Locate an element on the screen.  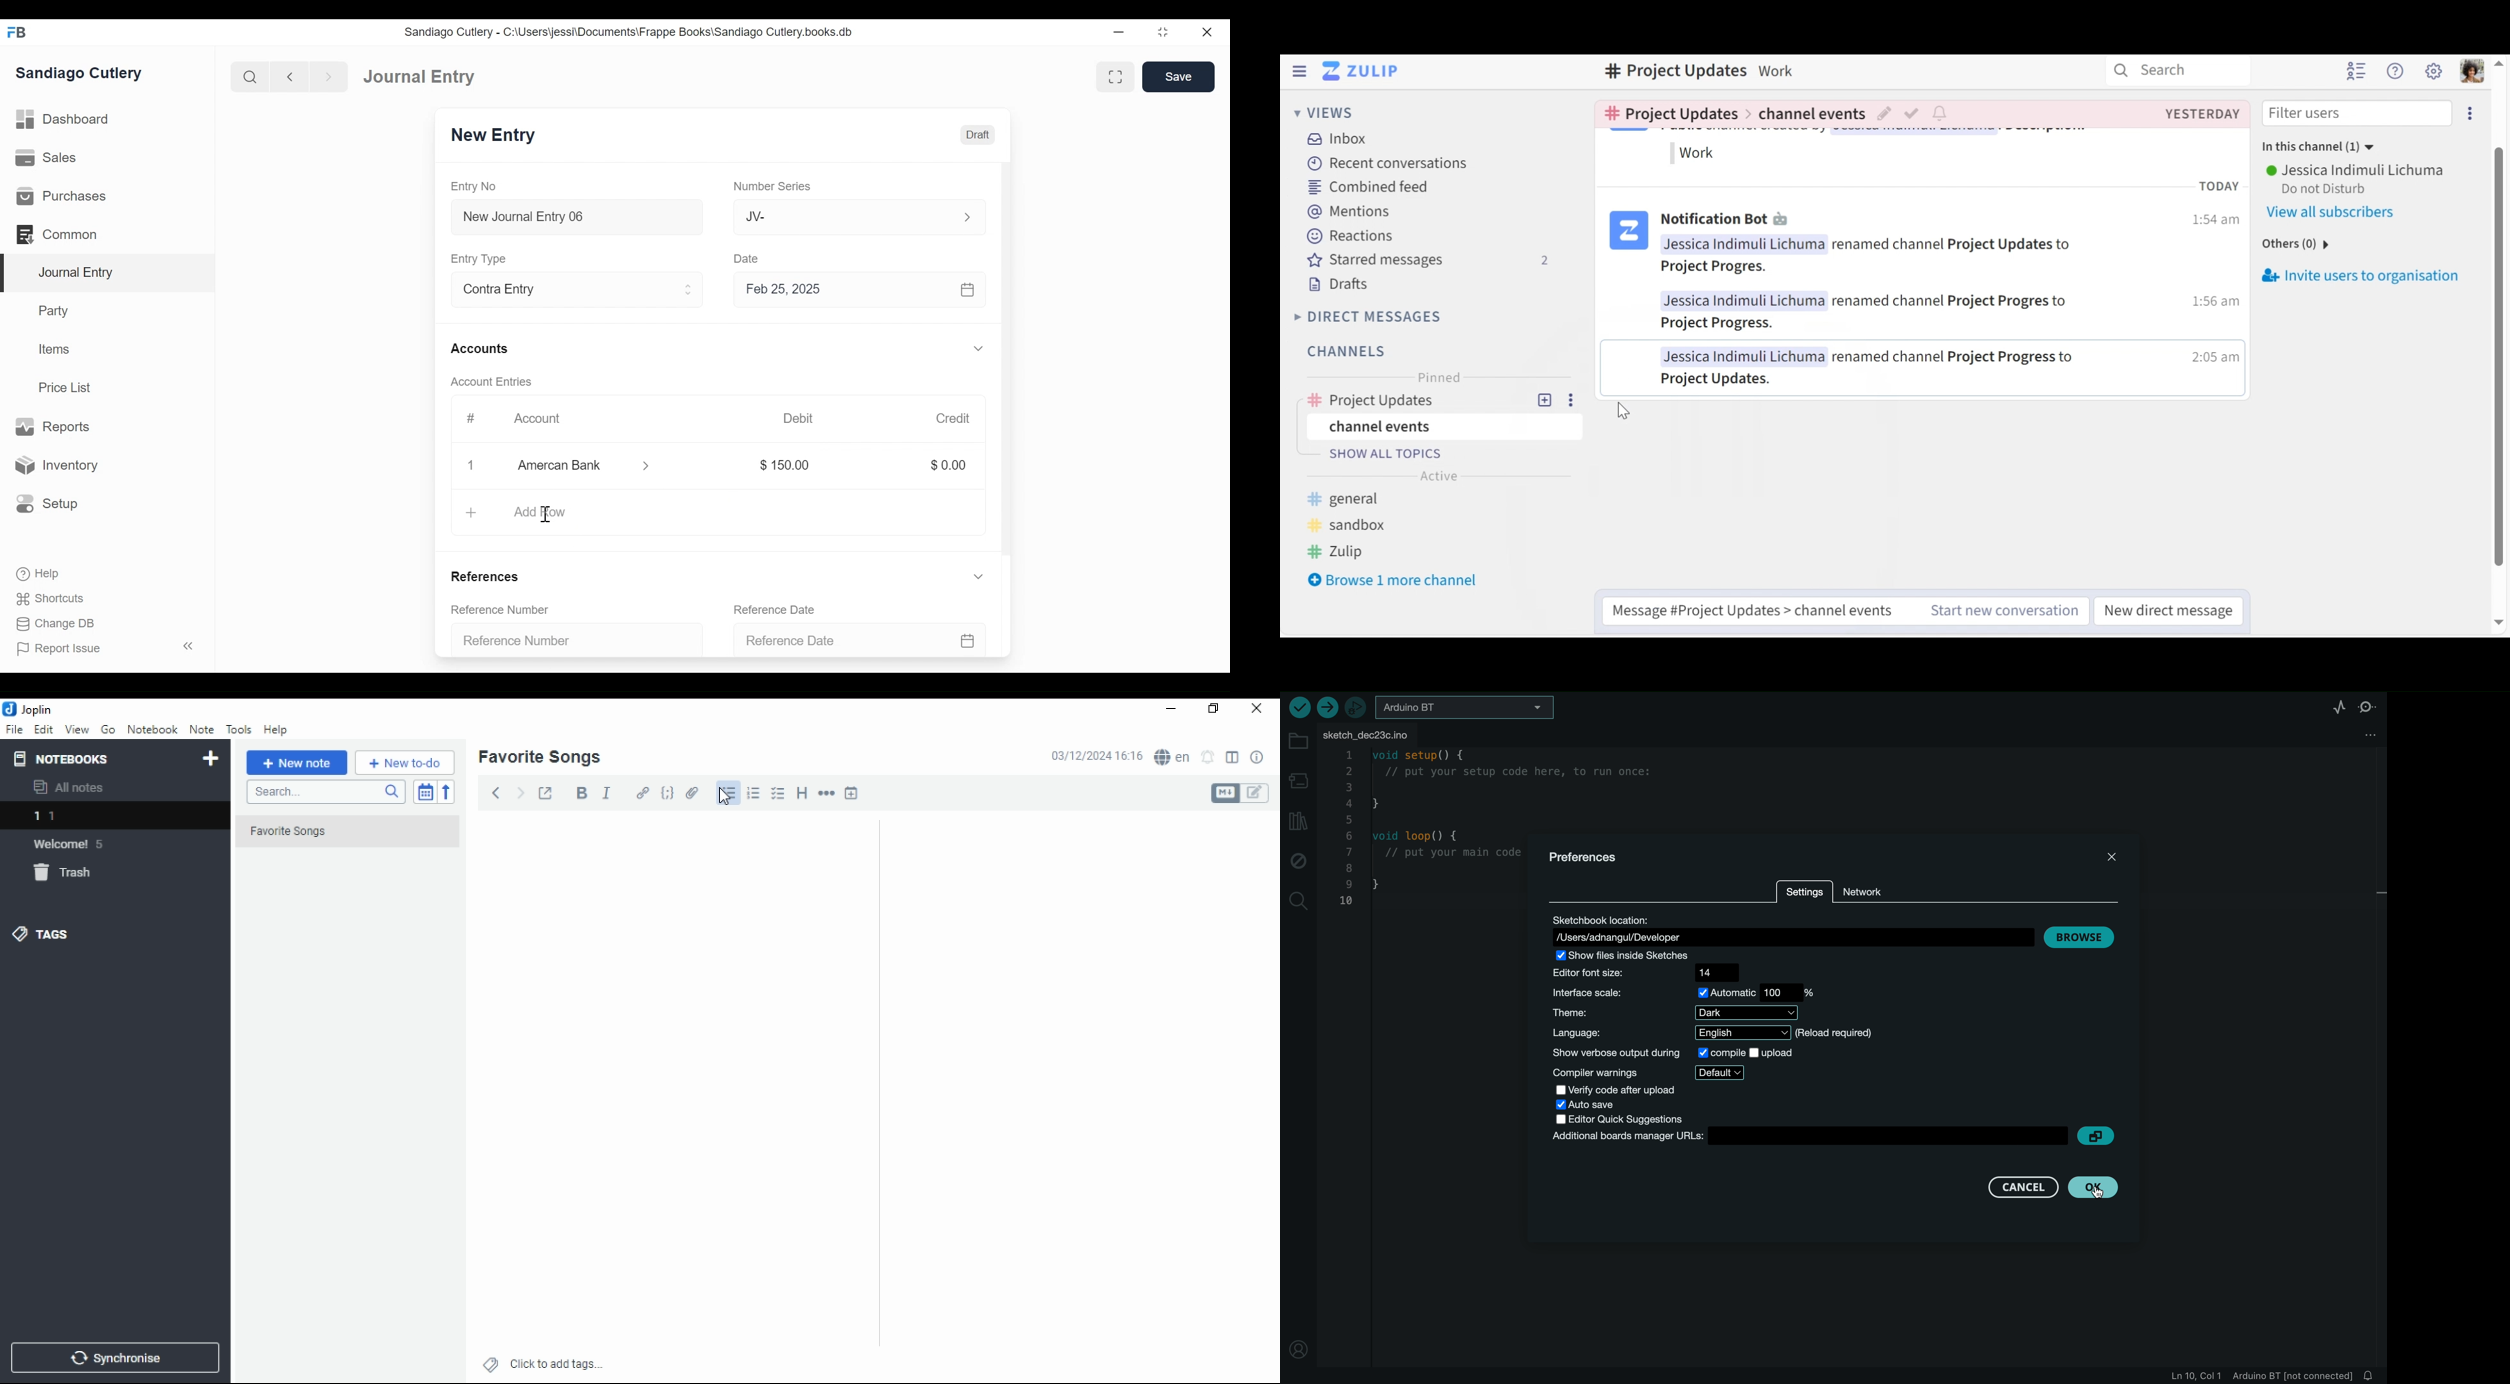
all notes is located at coordinates (74, 788).